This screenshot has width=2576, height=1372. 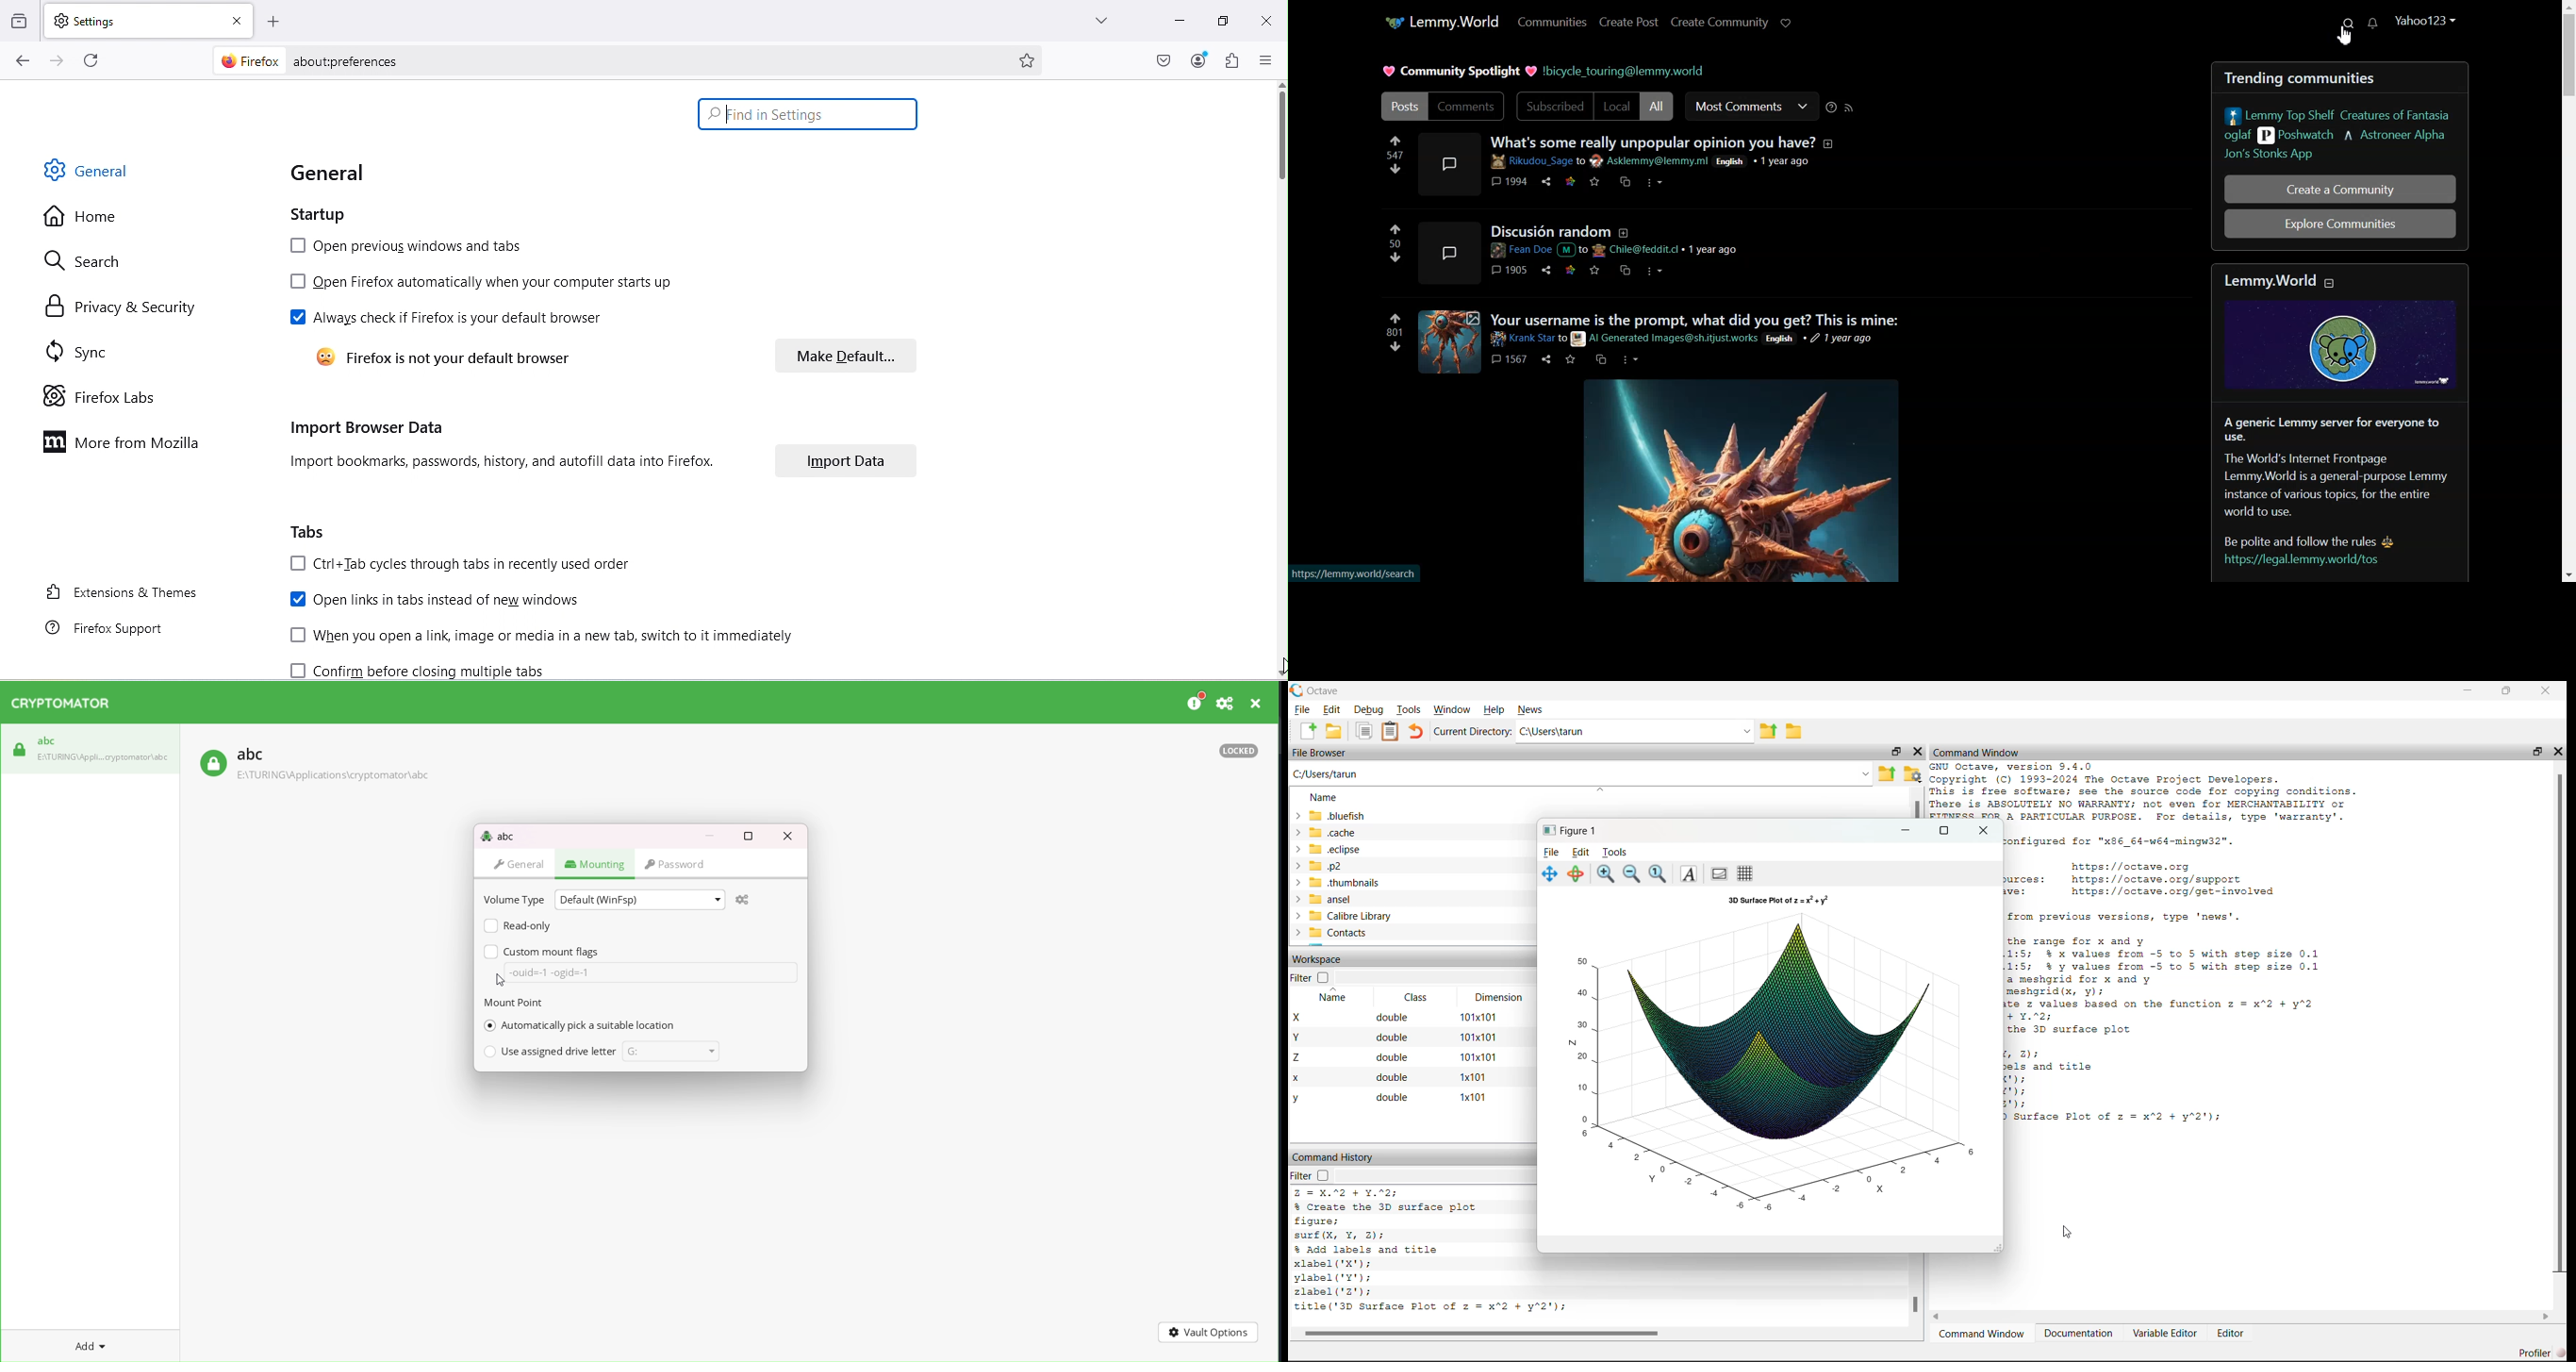 What do you see at coordinates (2284, 282) in the screenshot?
I see `Lemmy.World` at bounding box center [2284, 282].